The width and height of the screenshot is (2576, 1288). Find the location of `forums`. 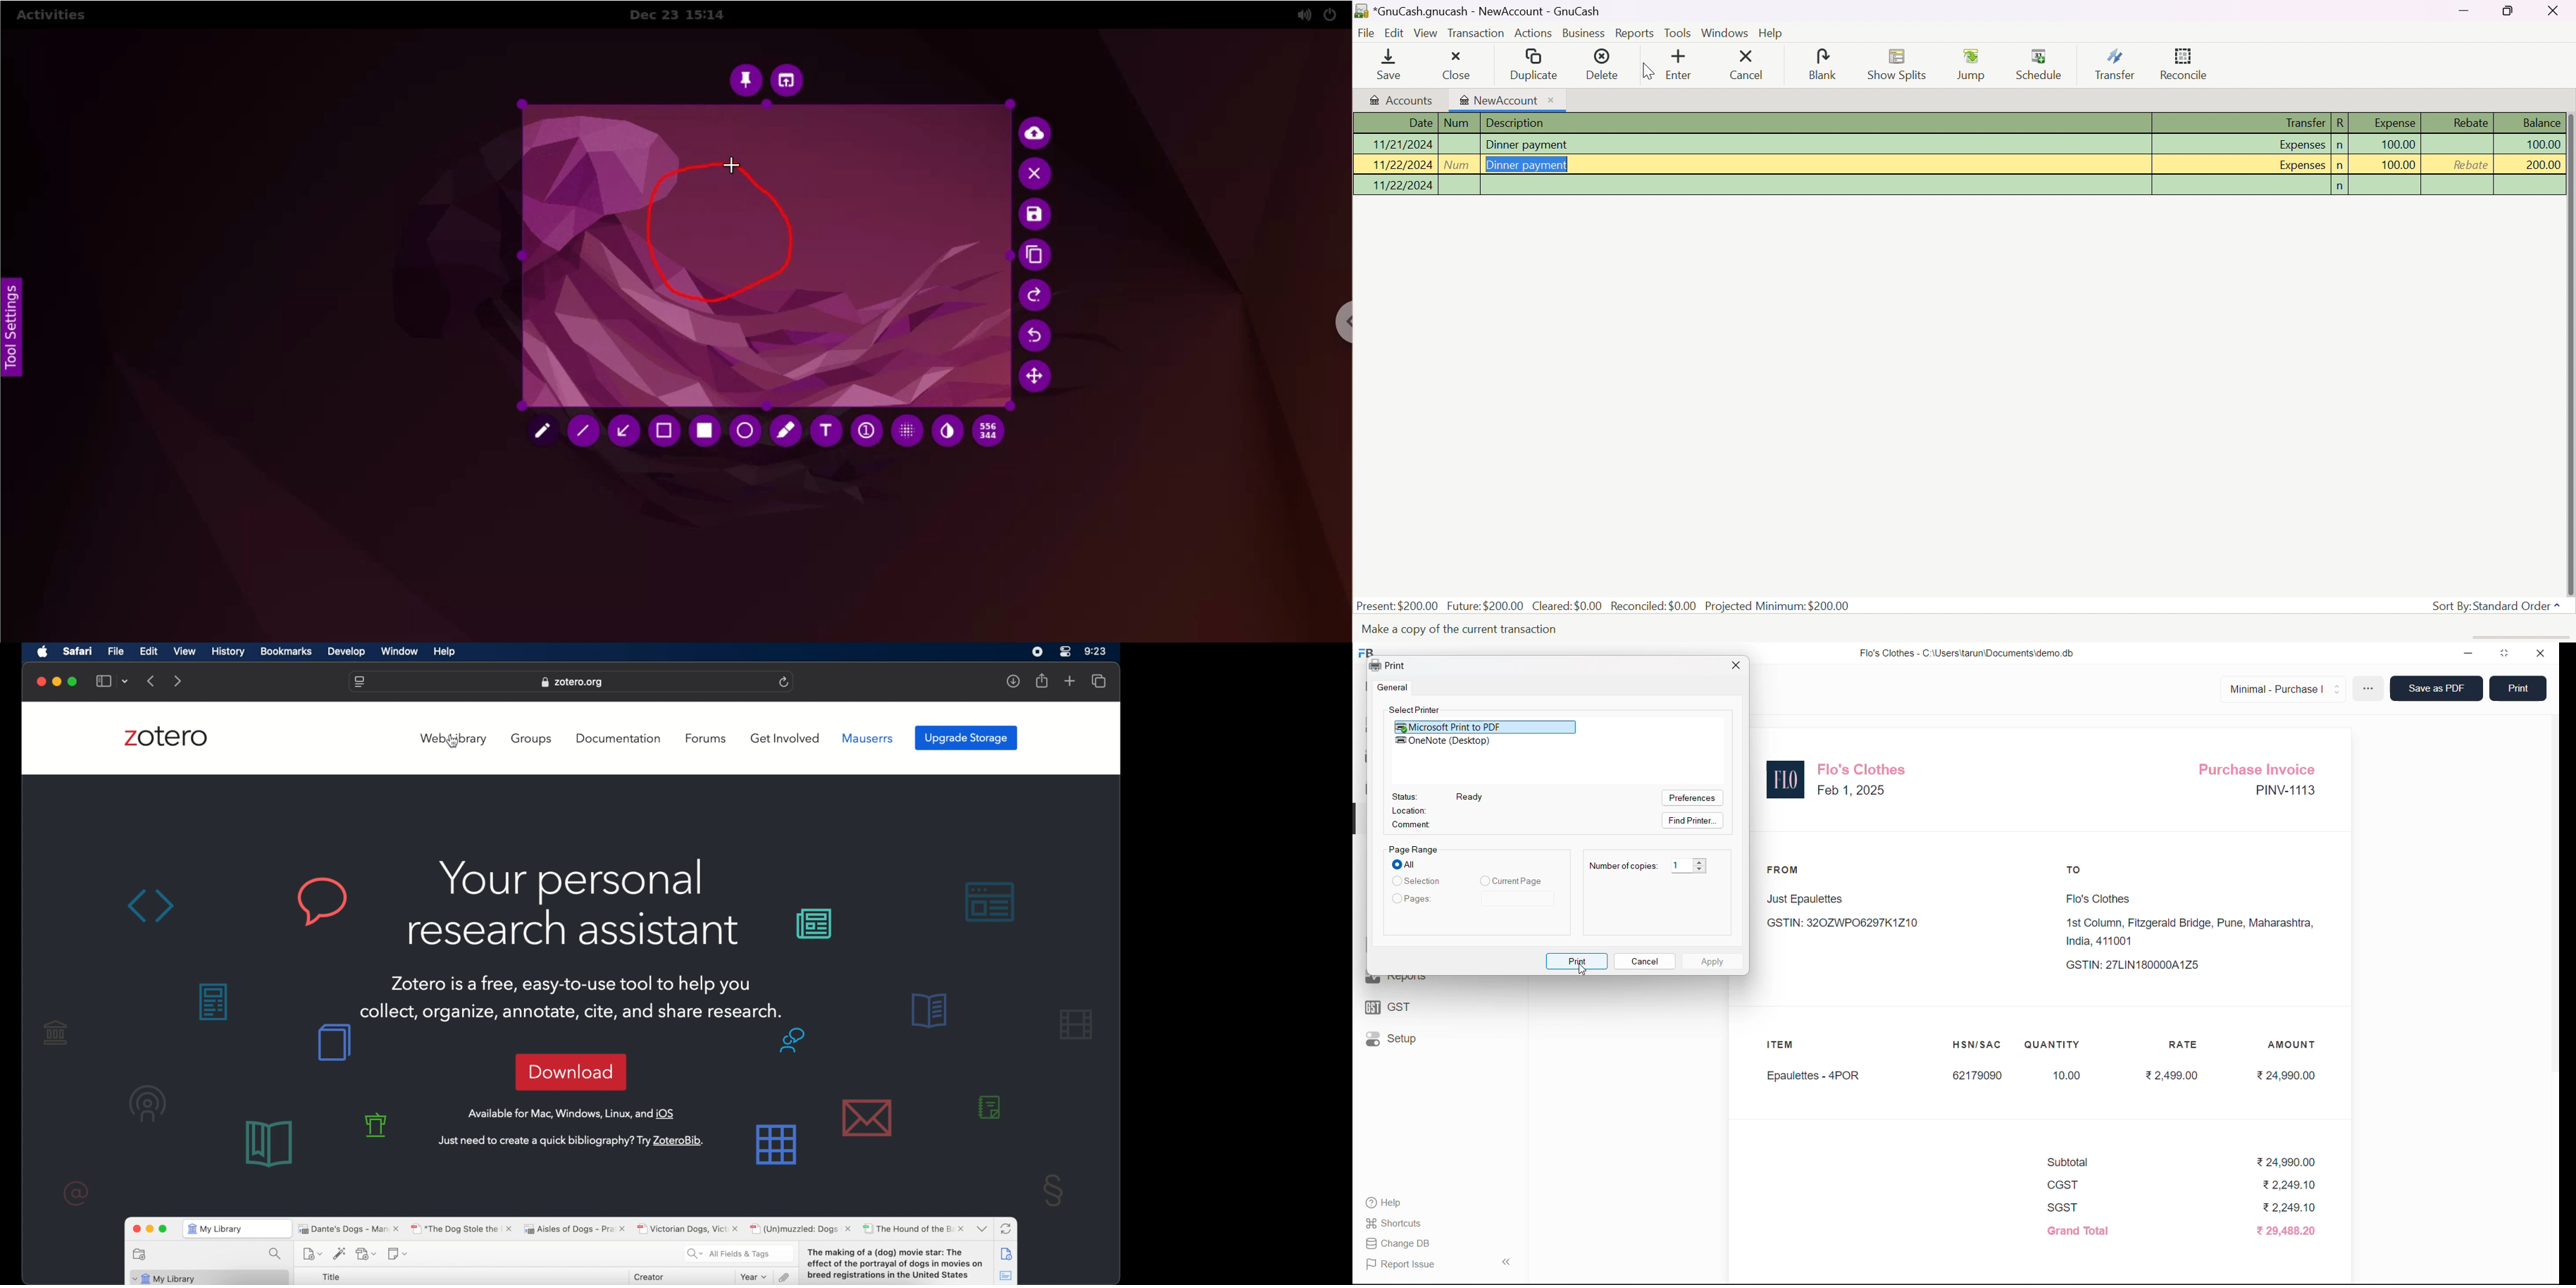

forums is located at coordinates (707, 738).